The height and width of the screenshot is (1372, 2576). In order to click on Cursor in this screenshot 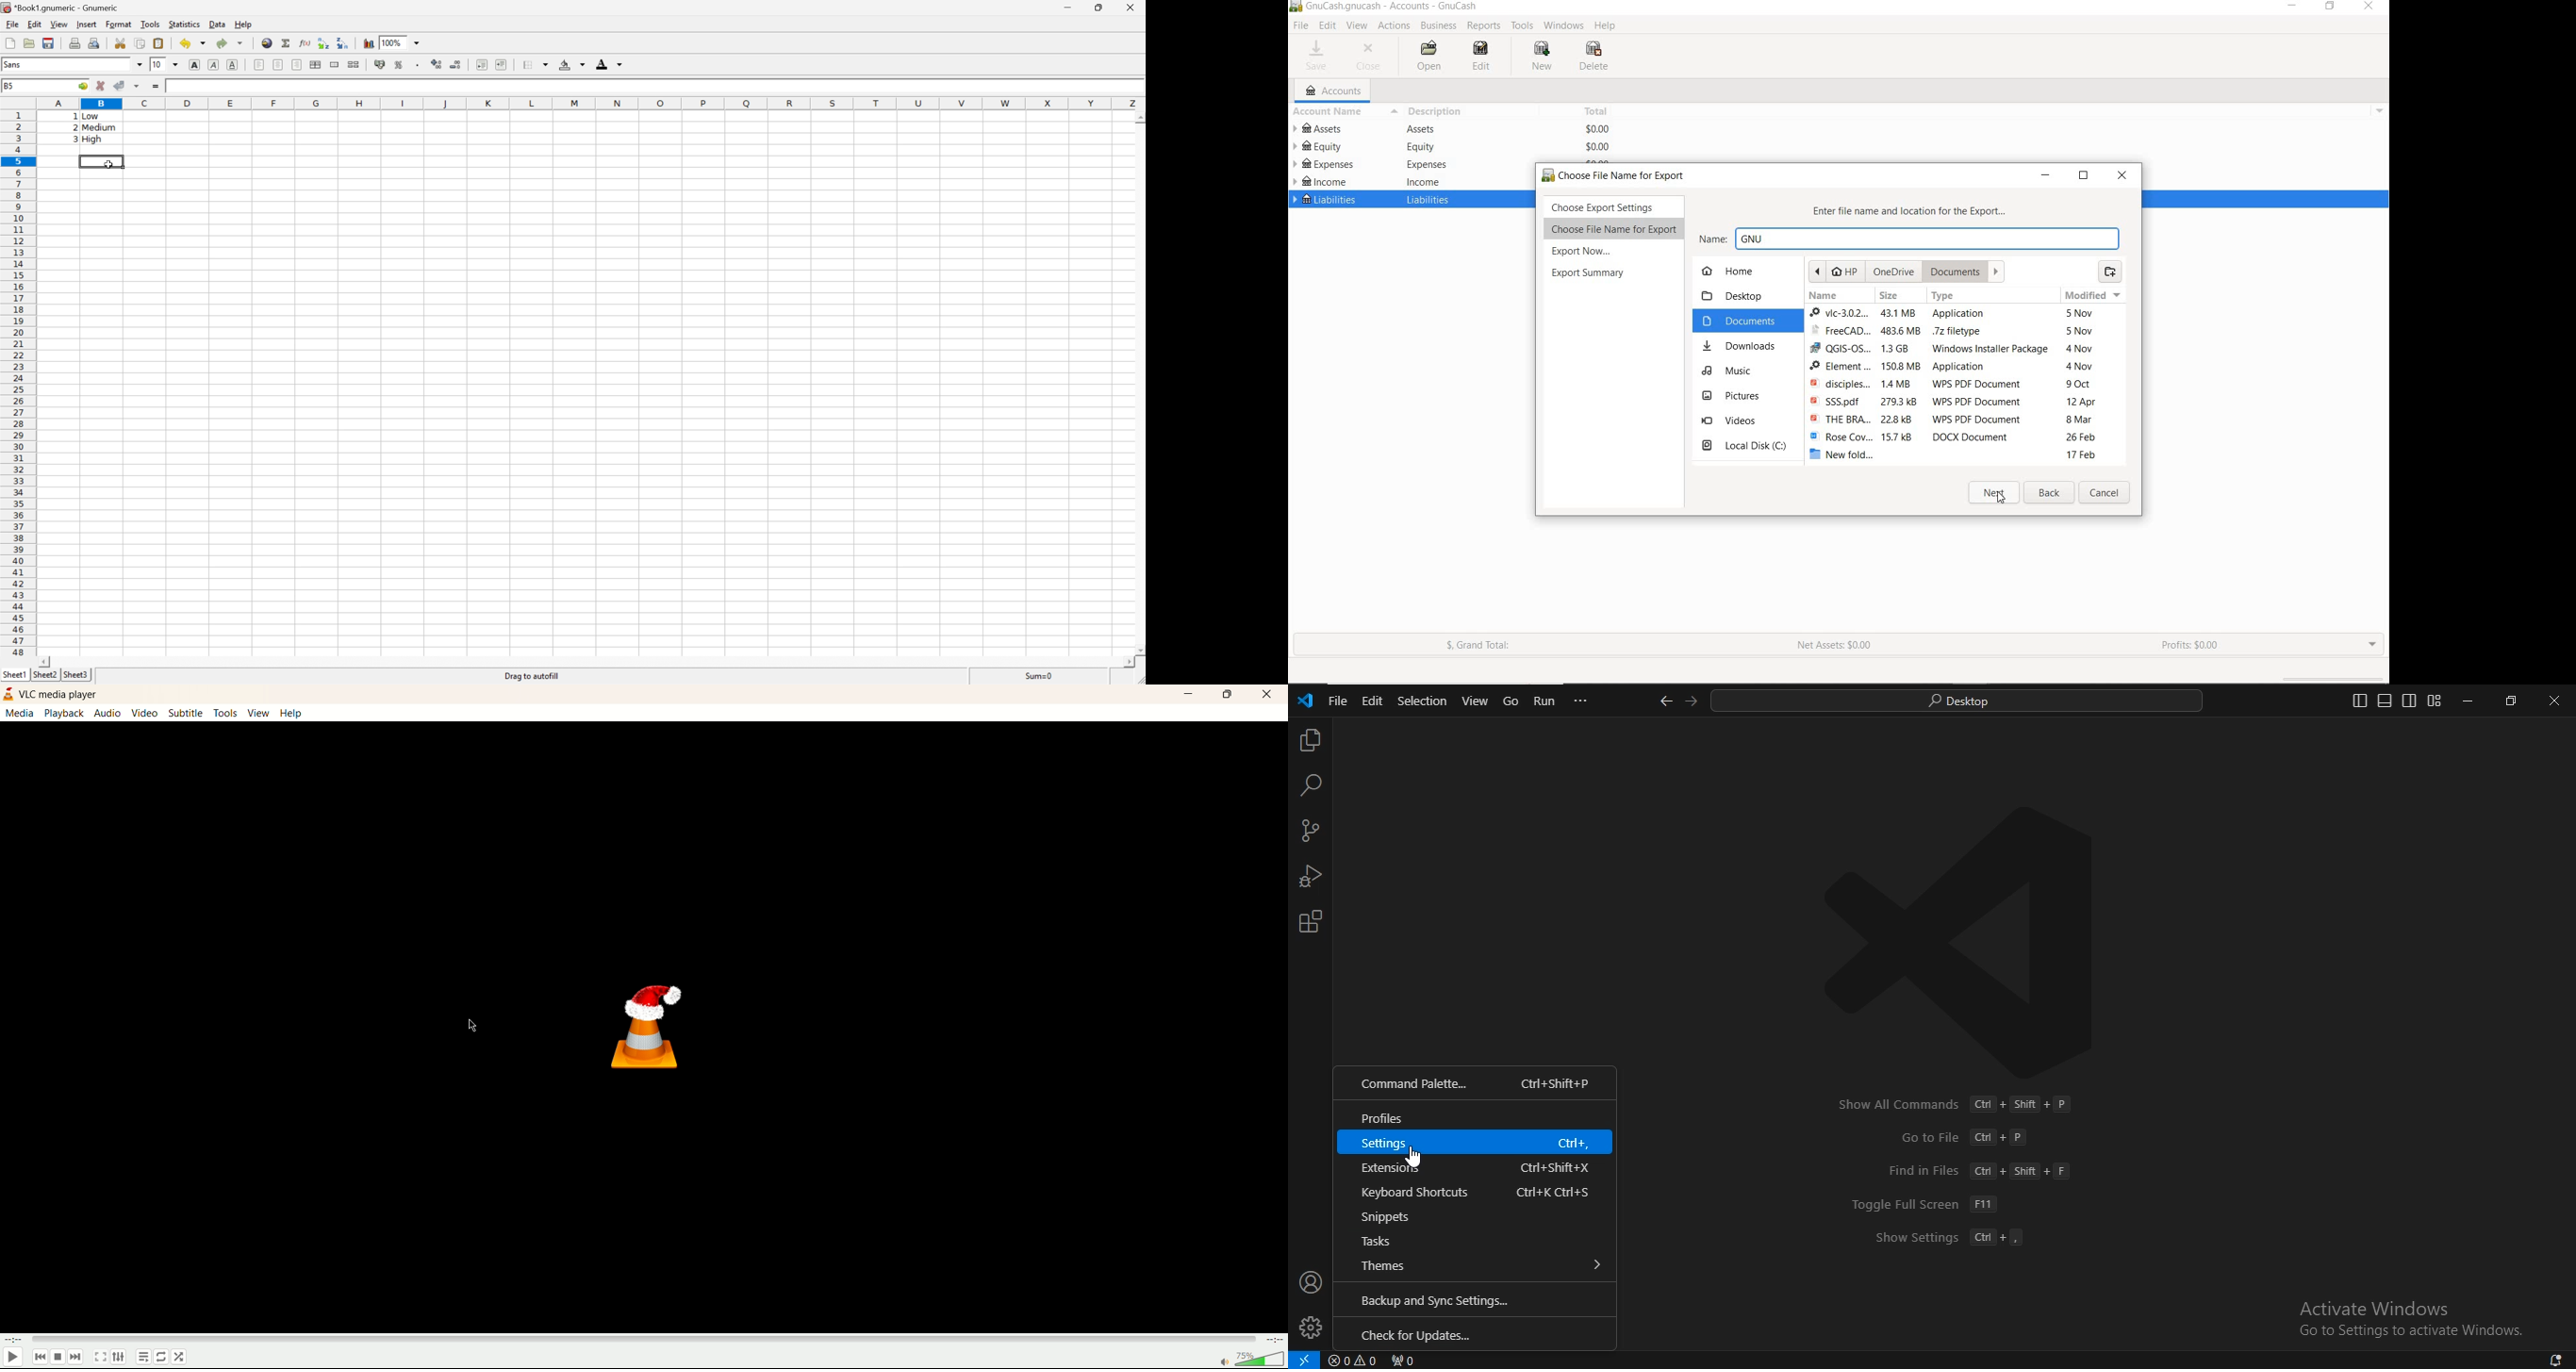, I will do `click(110, 164)`.